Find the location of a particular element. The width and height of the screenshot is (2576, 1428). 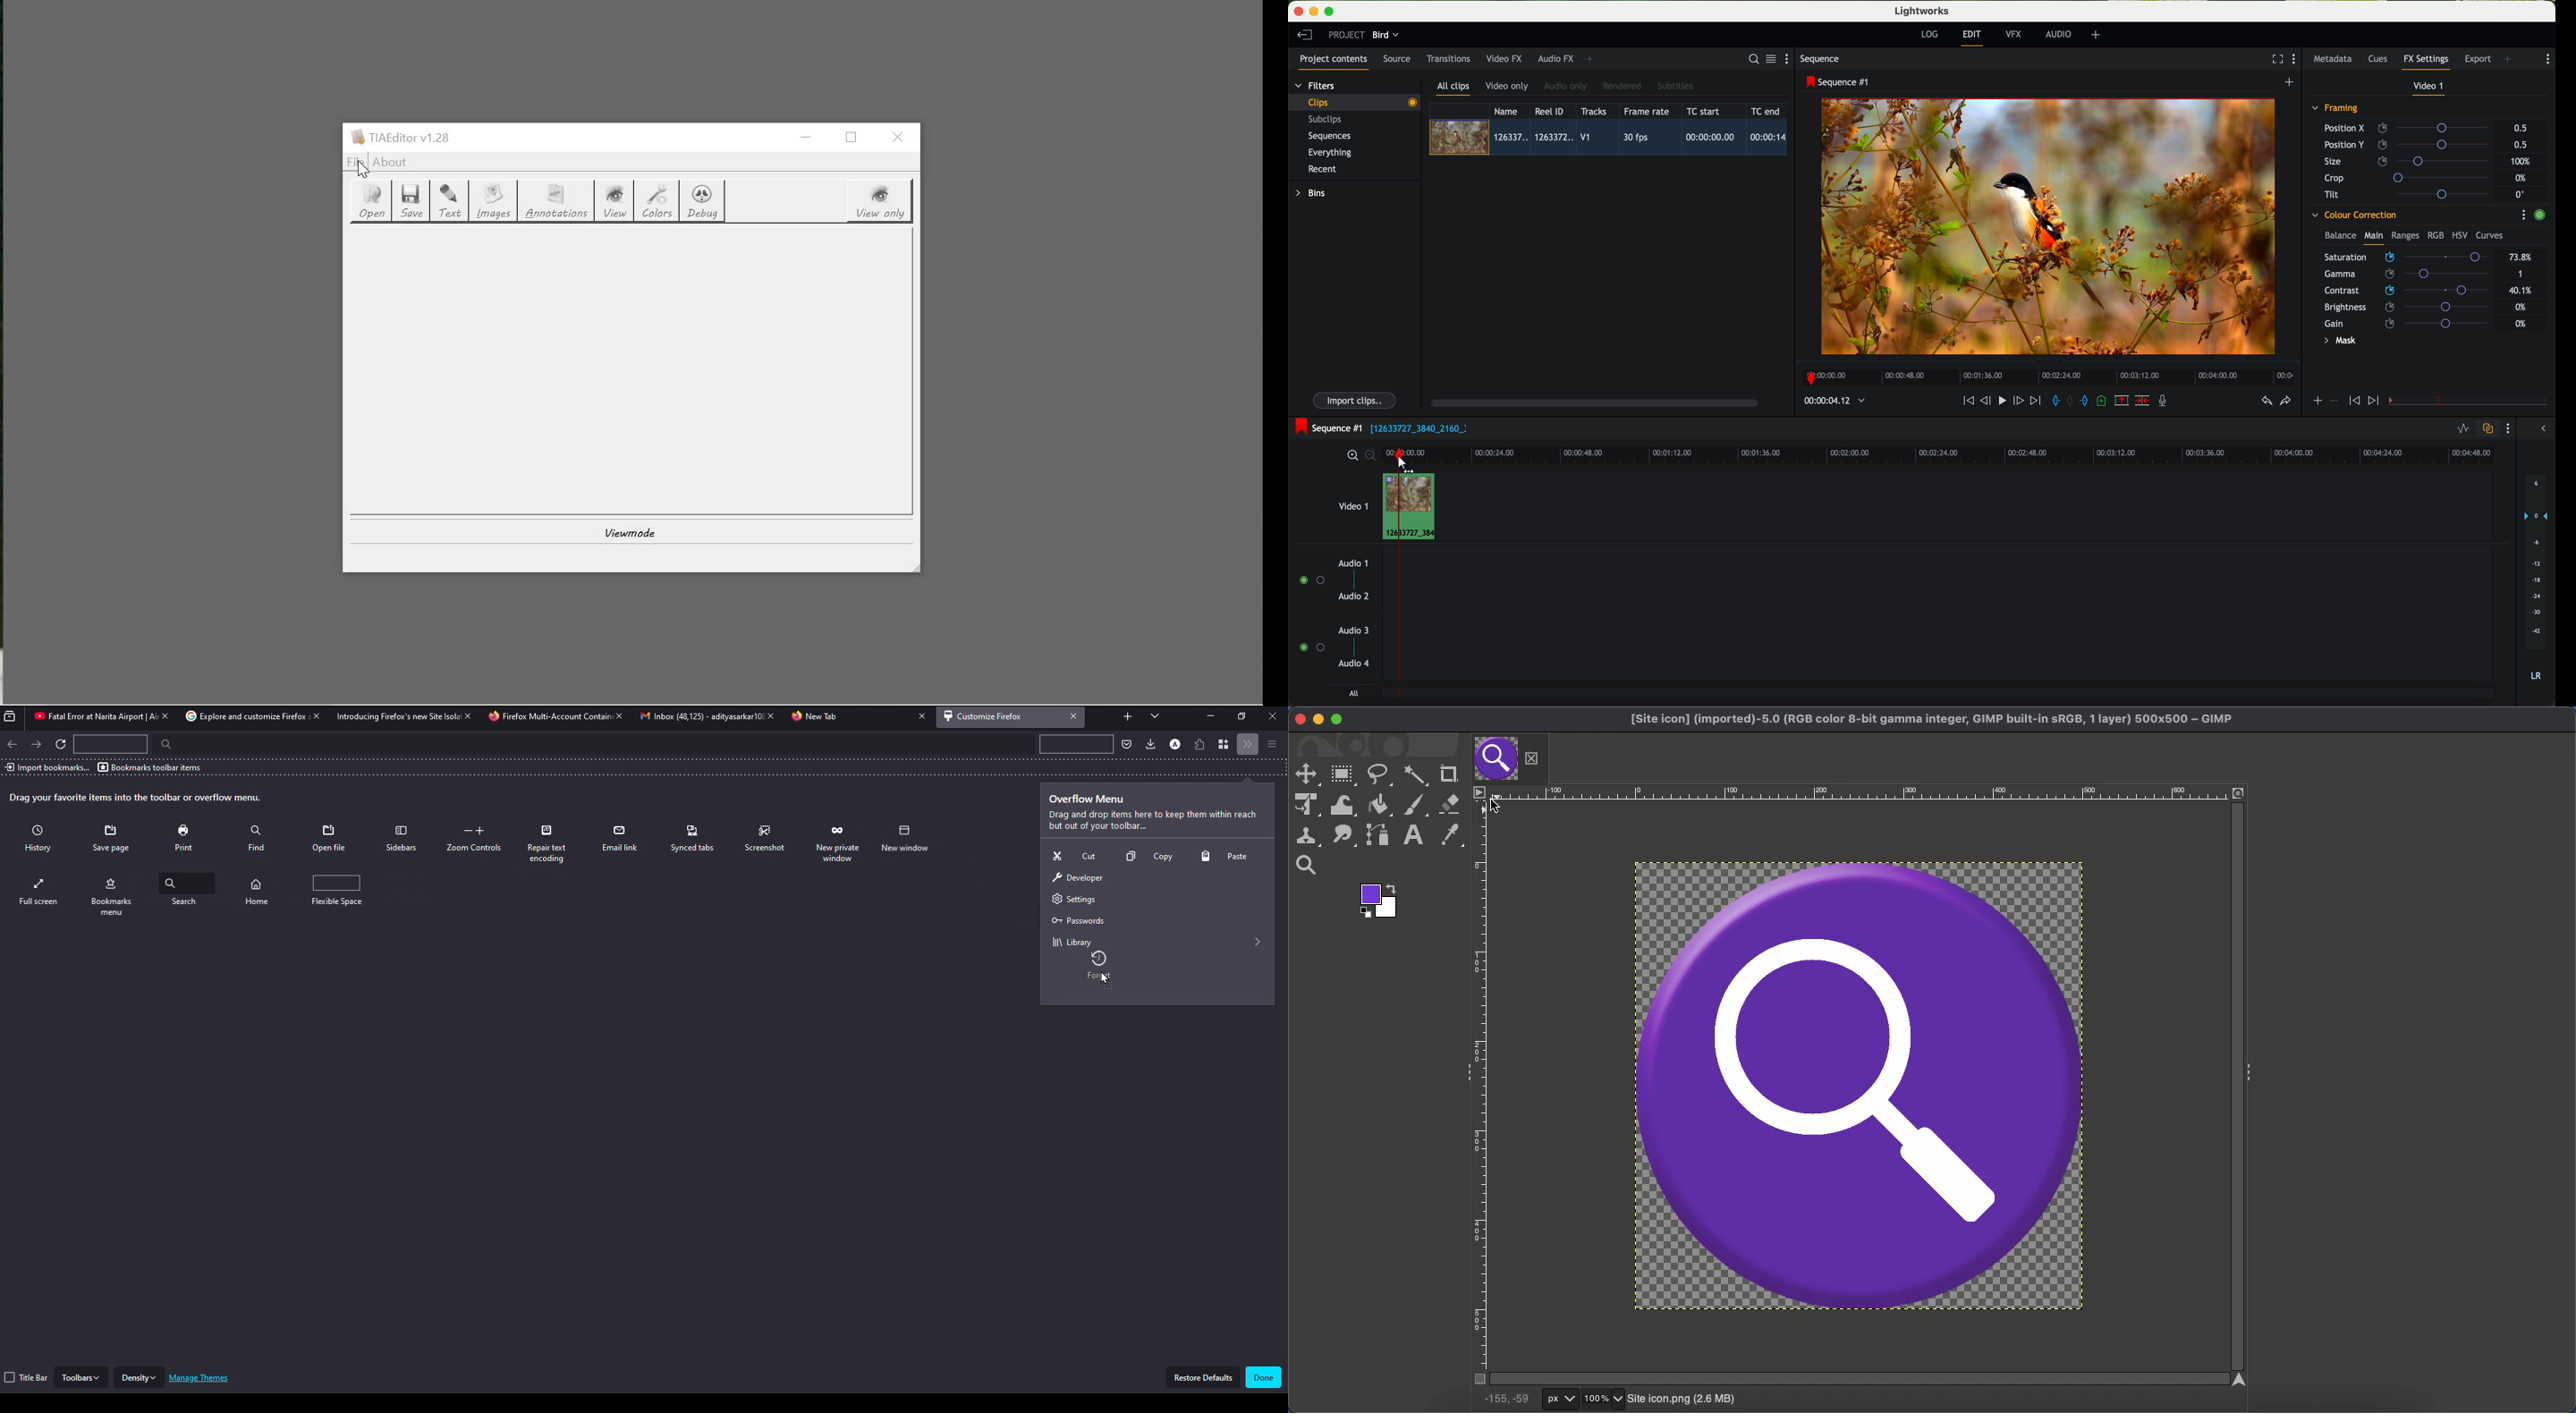

tab is located at coordinates (394, 717).